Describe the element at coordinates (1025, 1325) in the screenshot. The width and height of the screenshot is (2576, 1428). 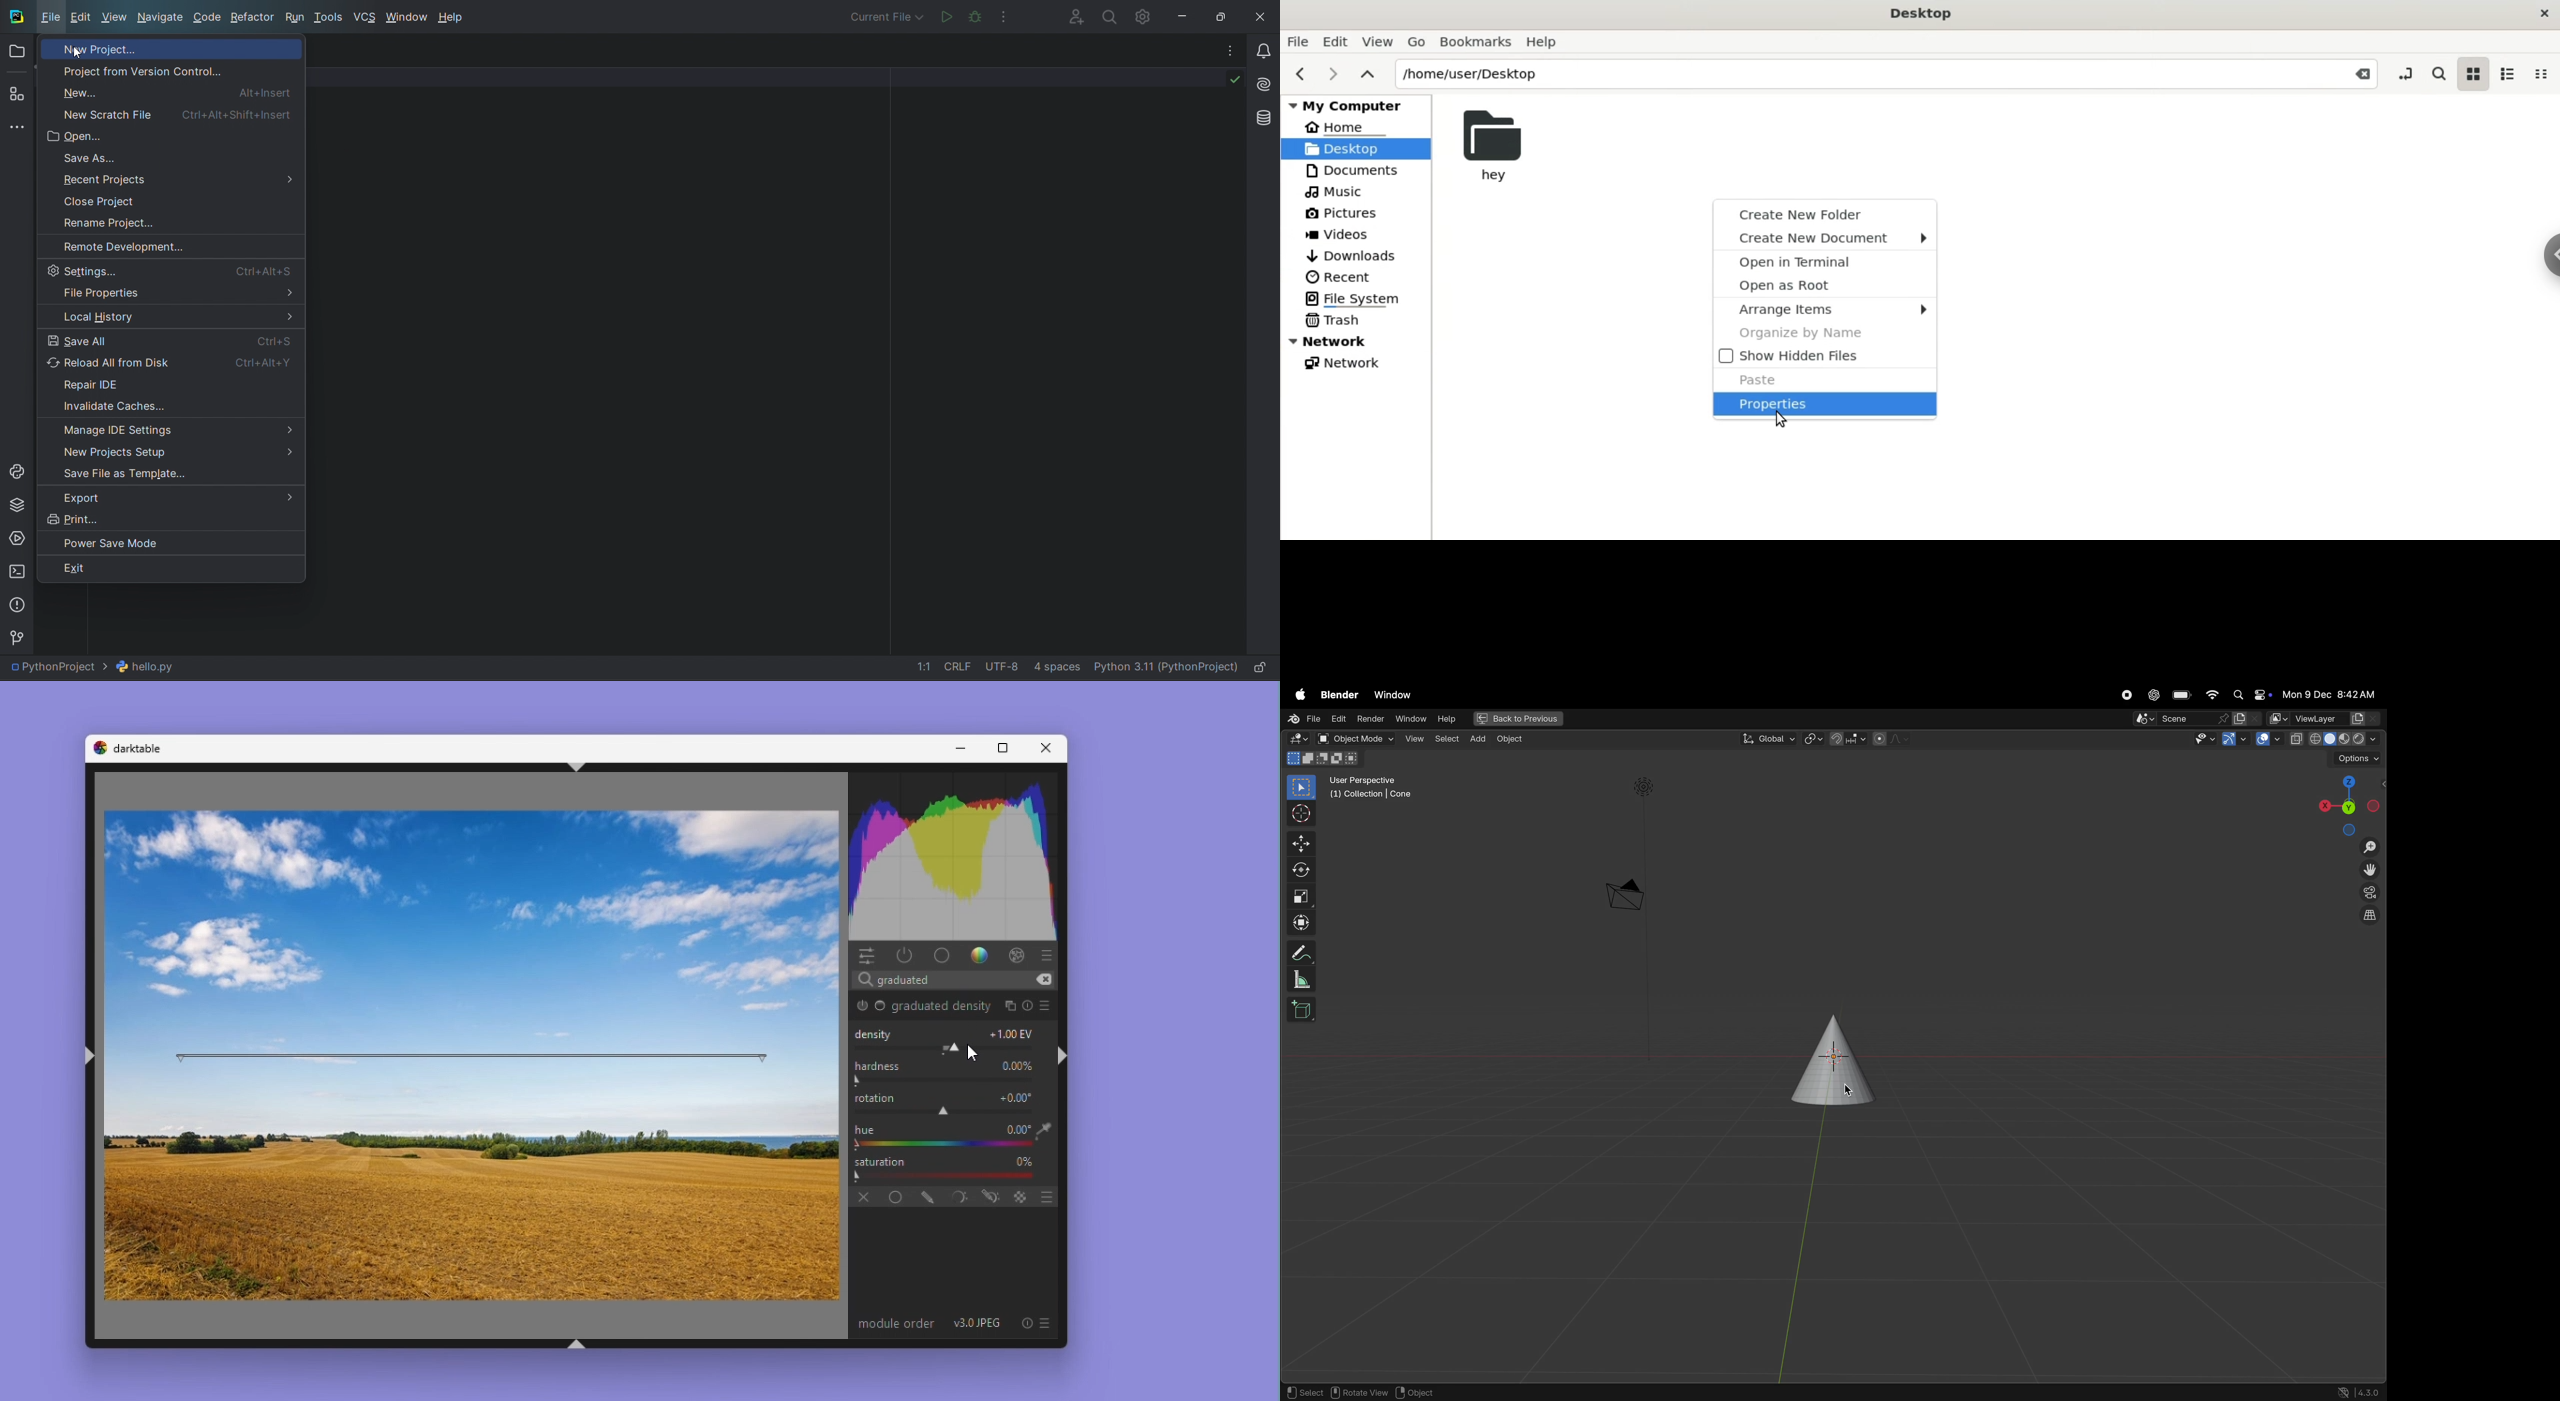
I see `reset` at that location.